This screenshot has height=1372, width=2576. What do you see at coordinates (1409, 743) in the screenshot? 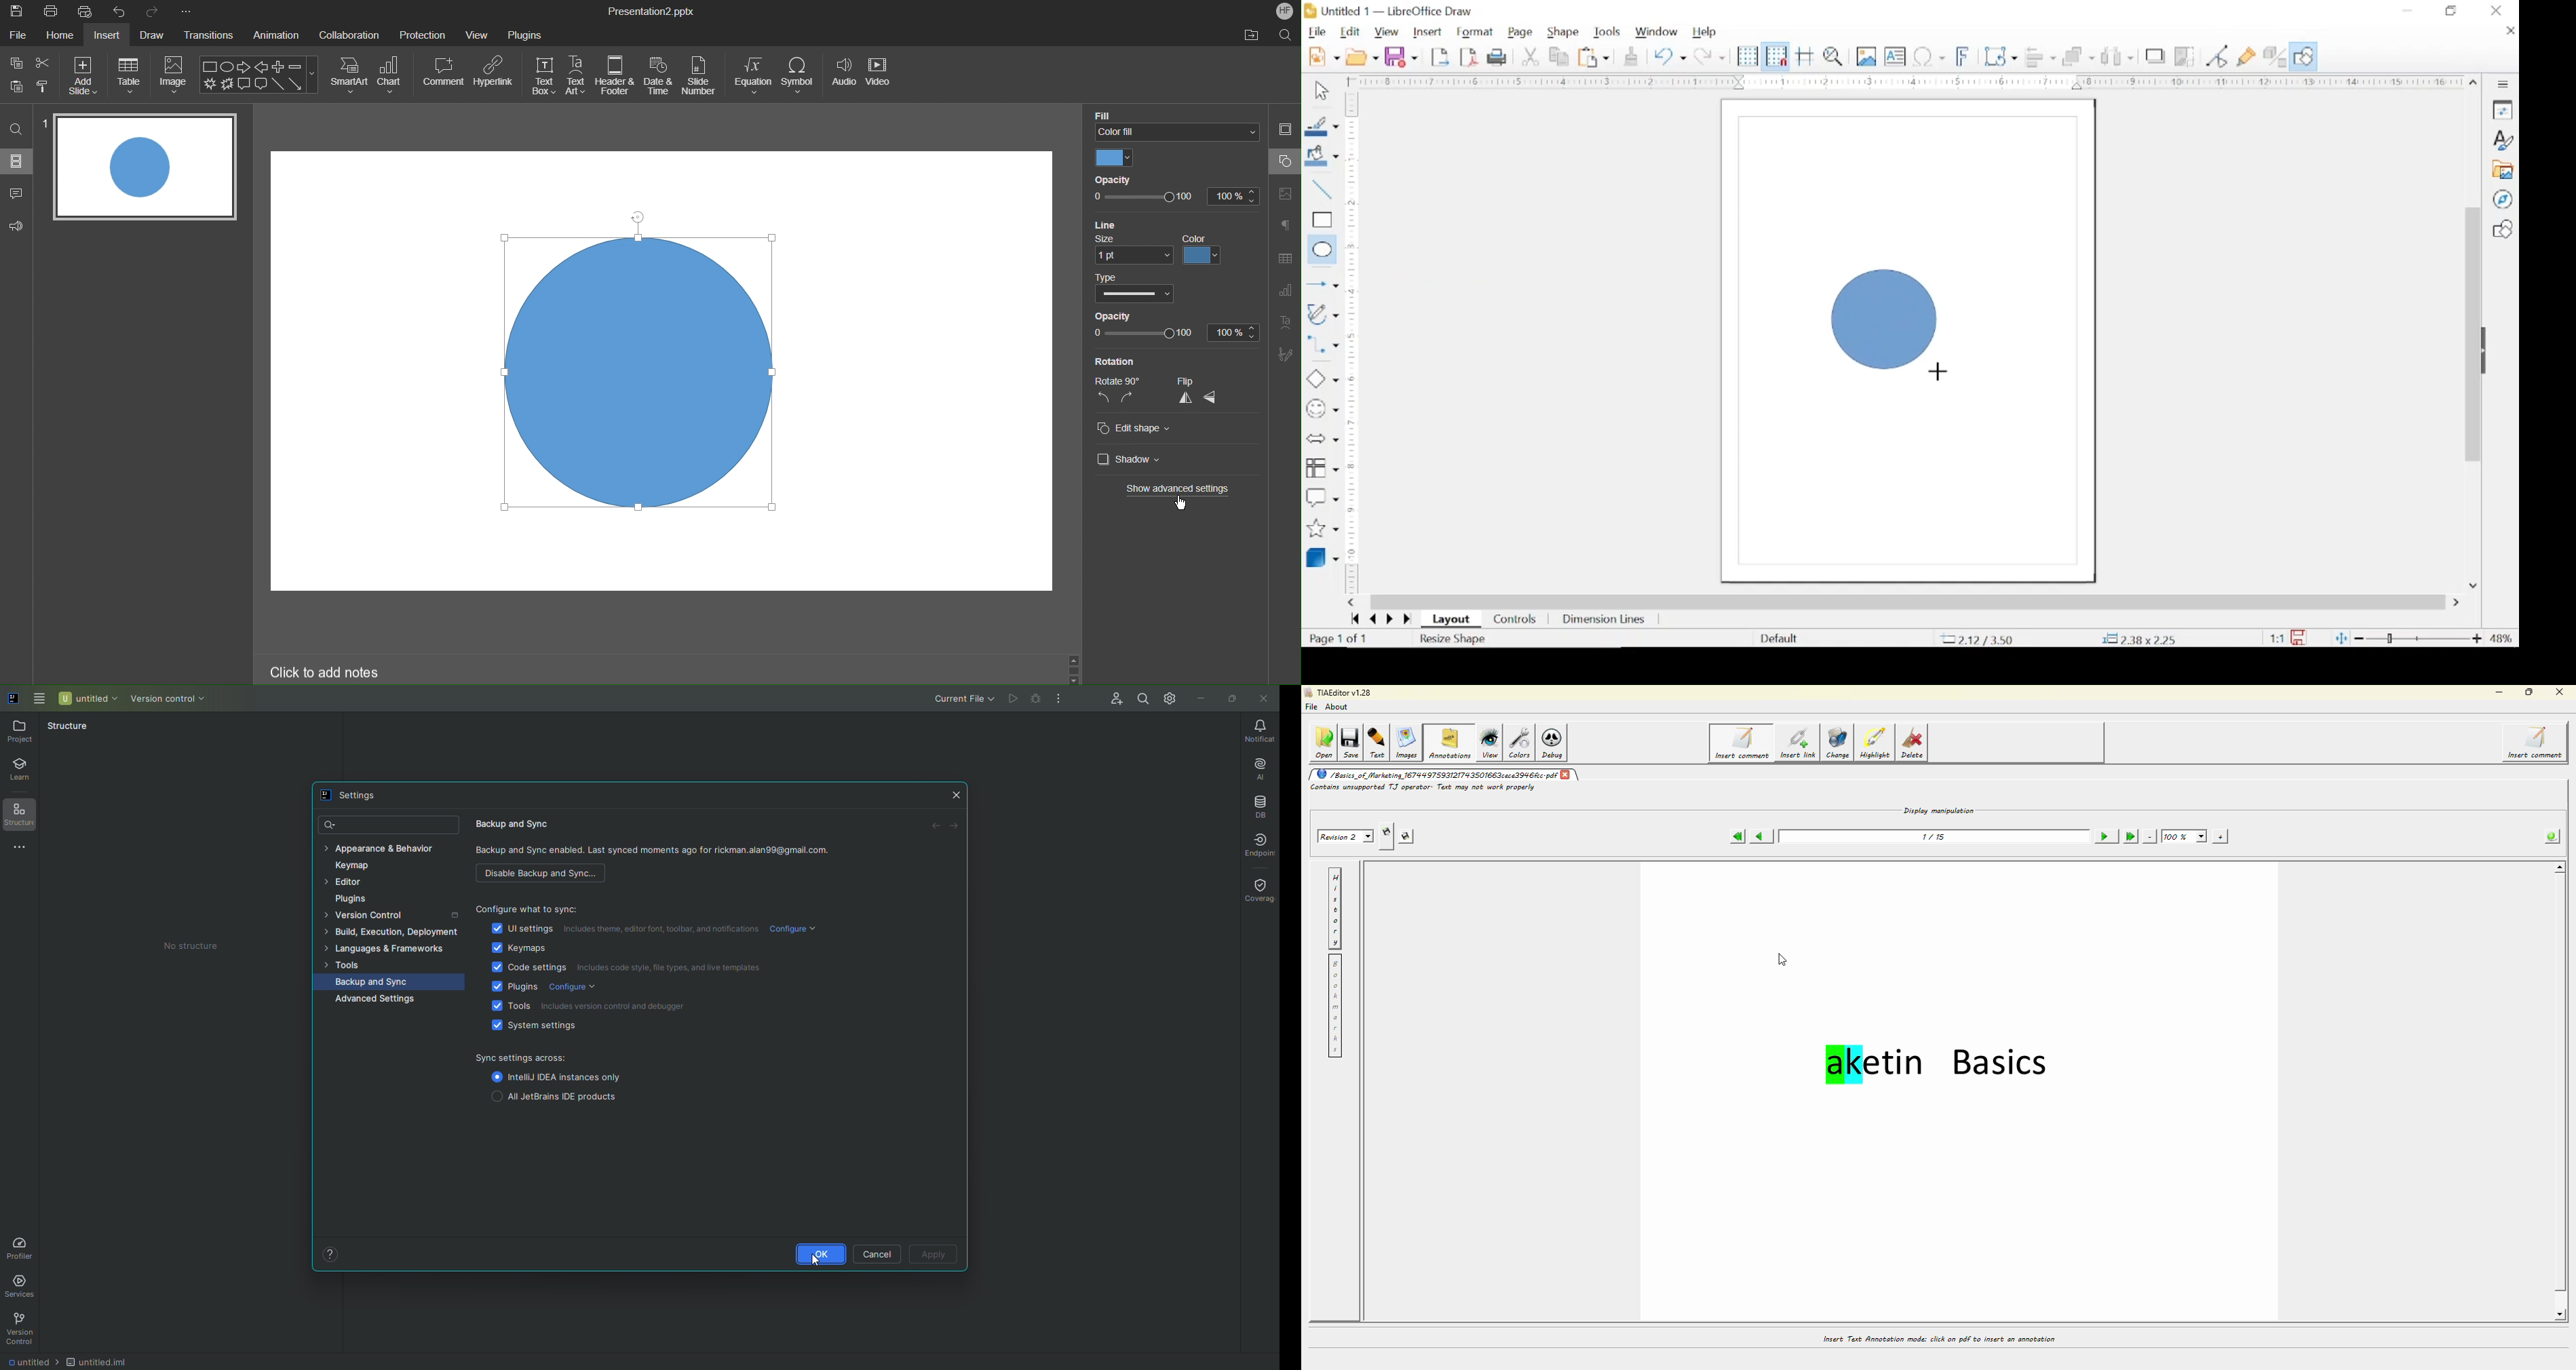
I see `images` at bounding box center [1409, 743].